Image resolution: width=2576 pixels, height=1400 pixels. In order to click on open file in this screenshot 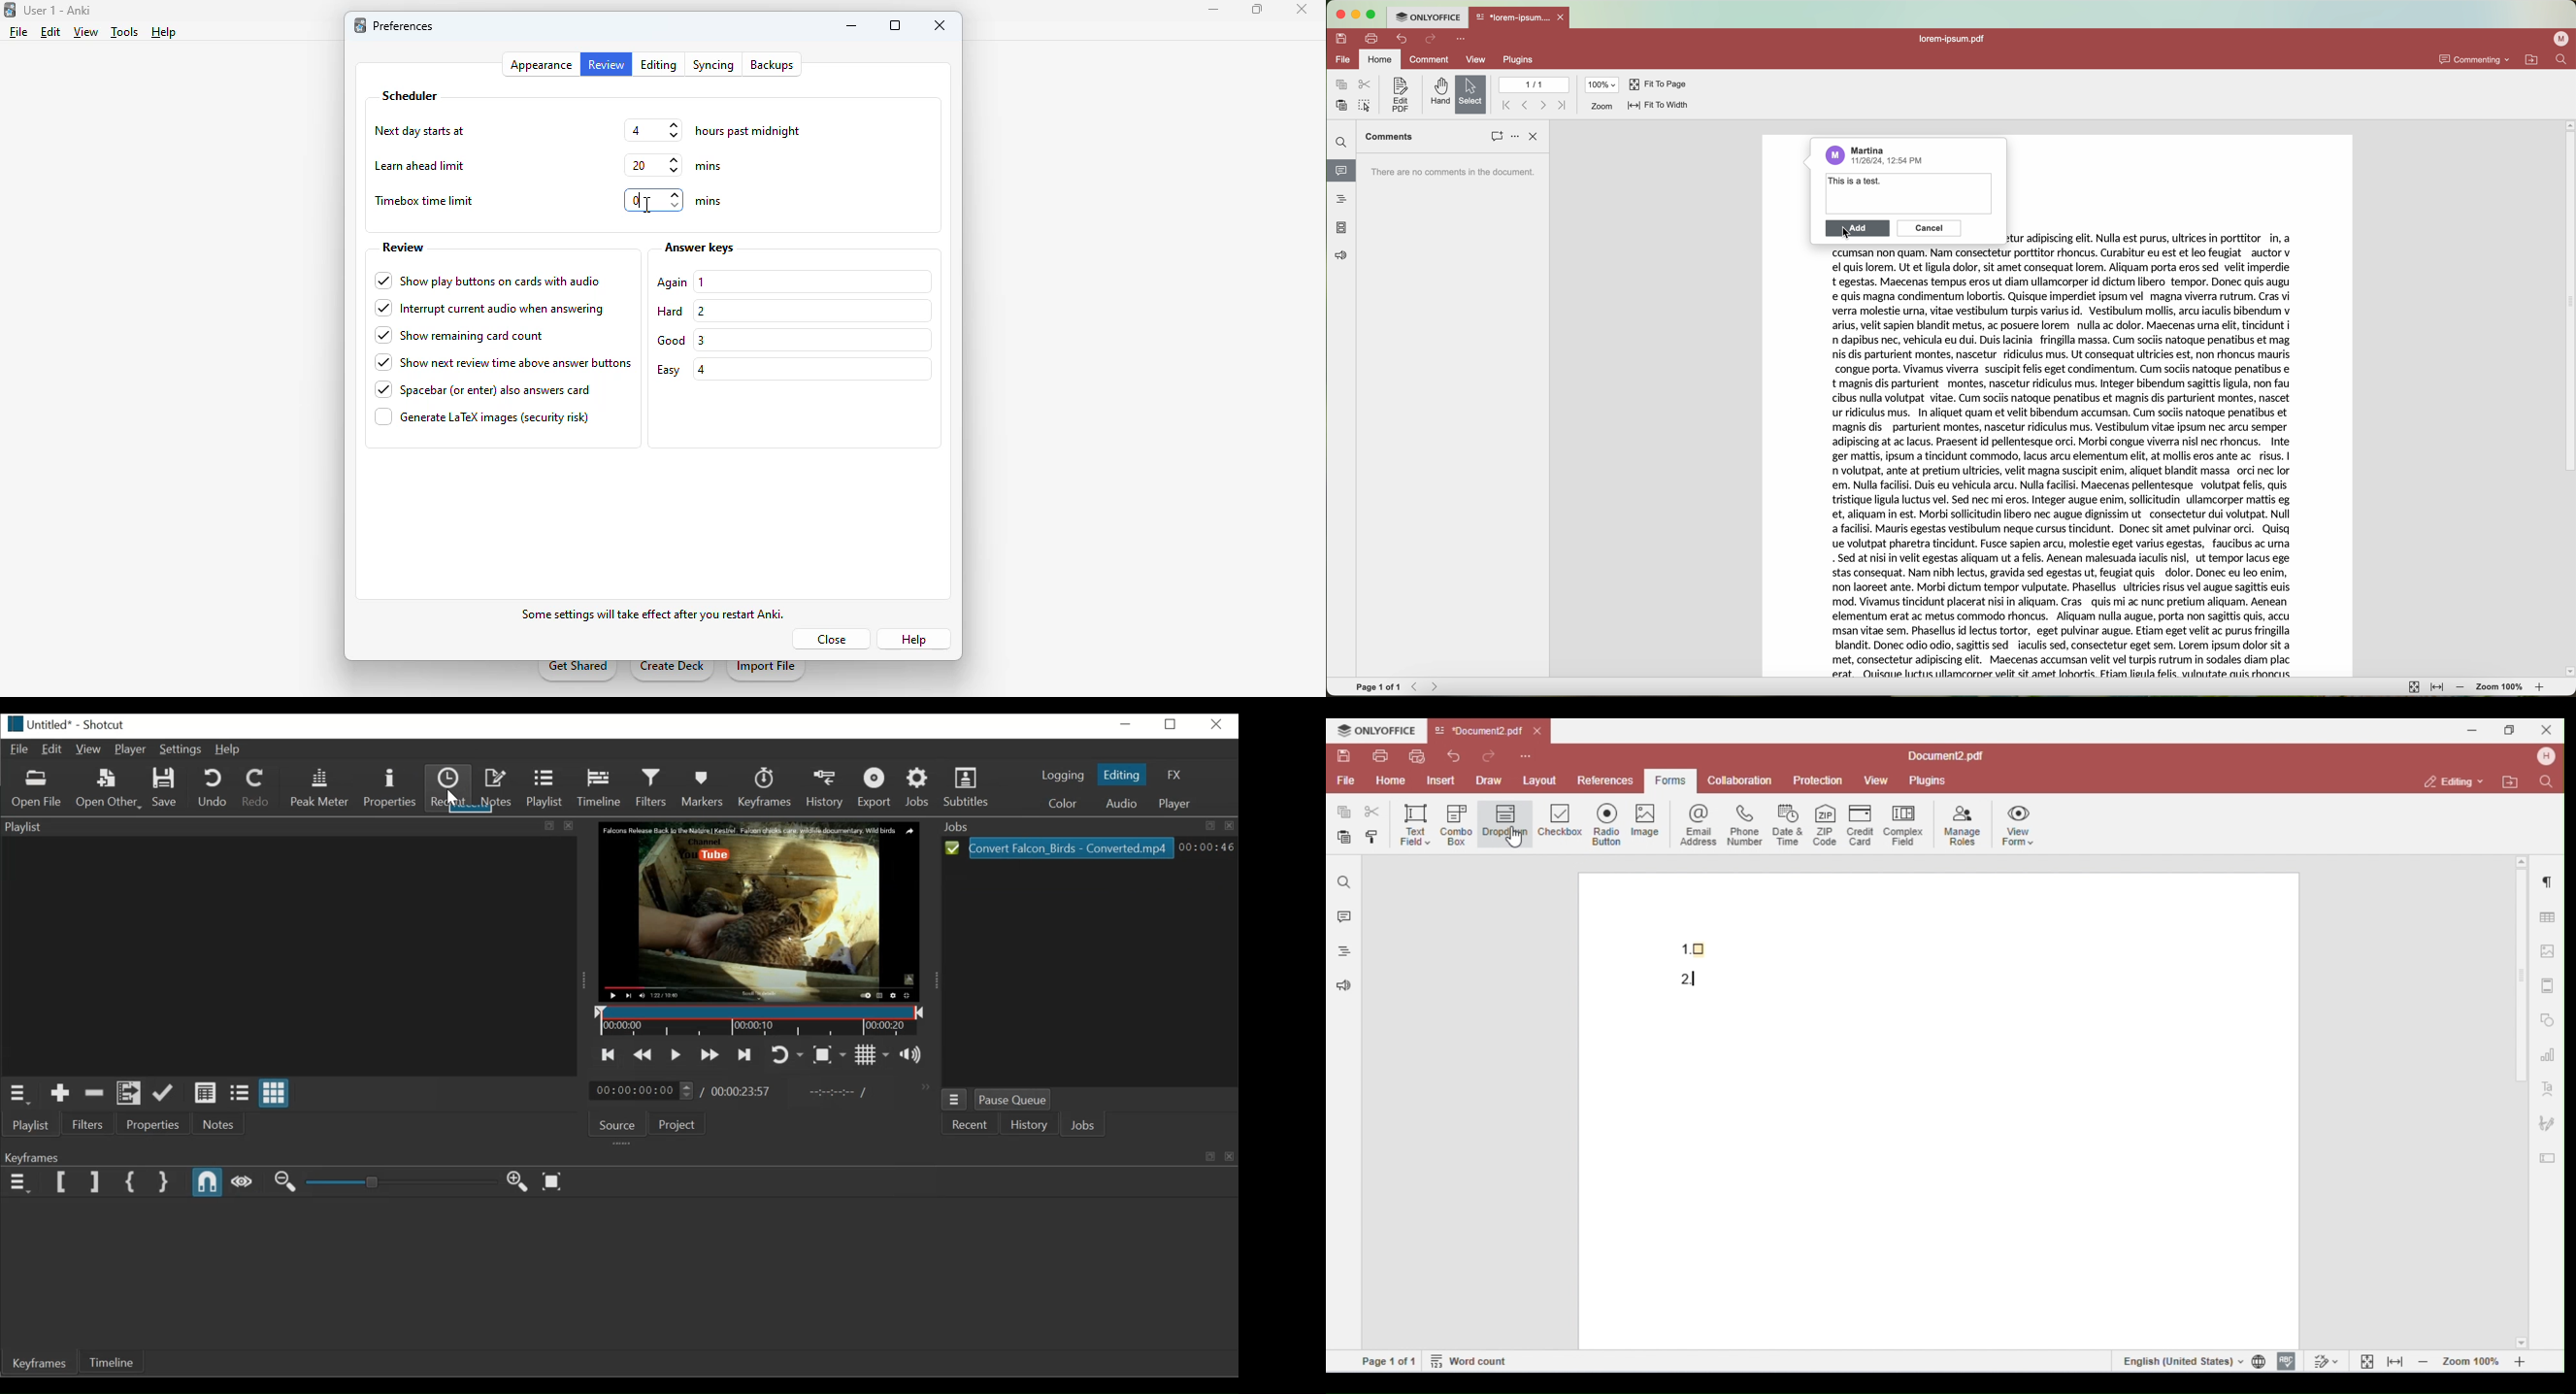, I will do `click(1521, 18)`.